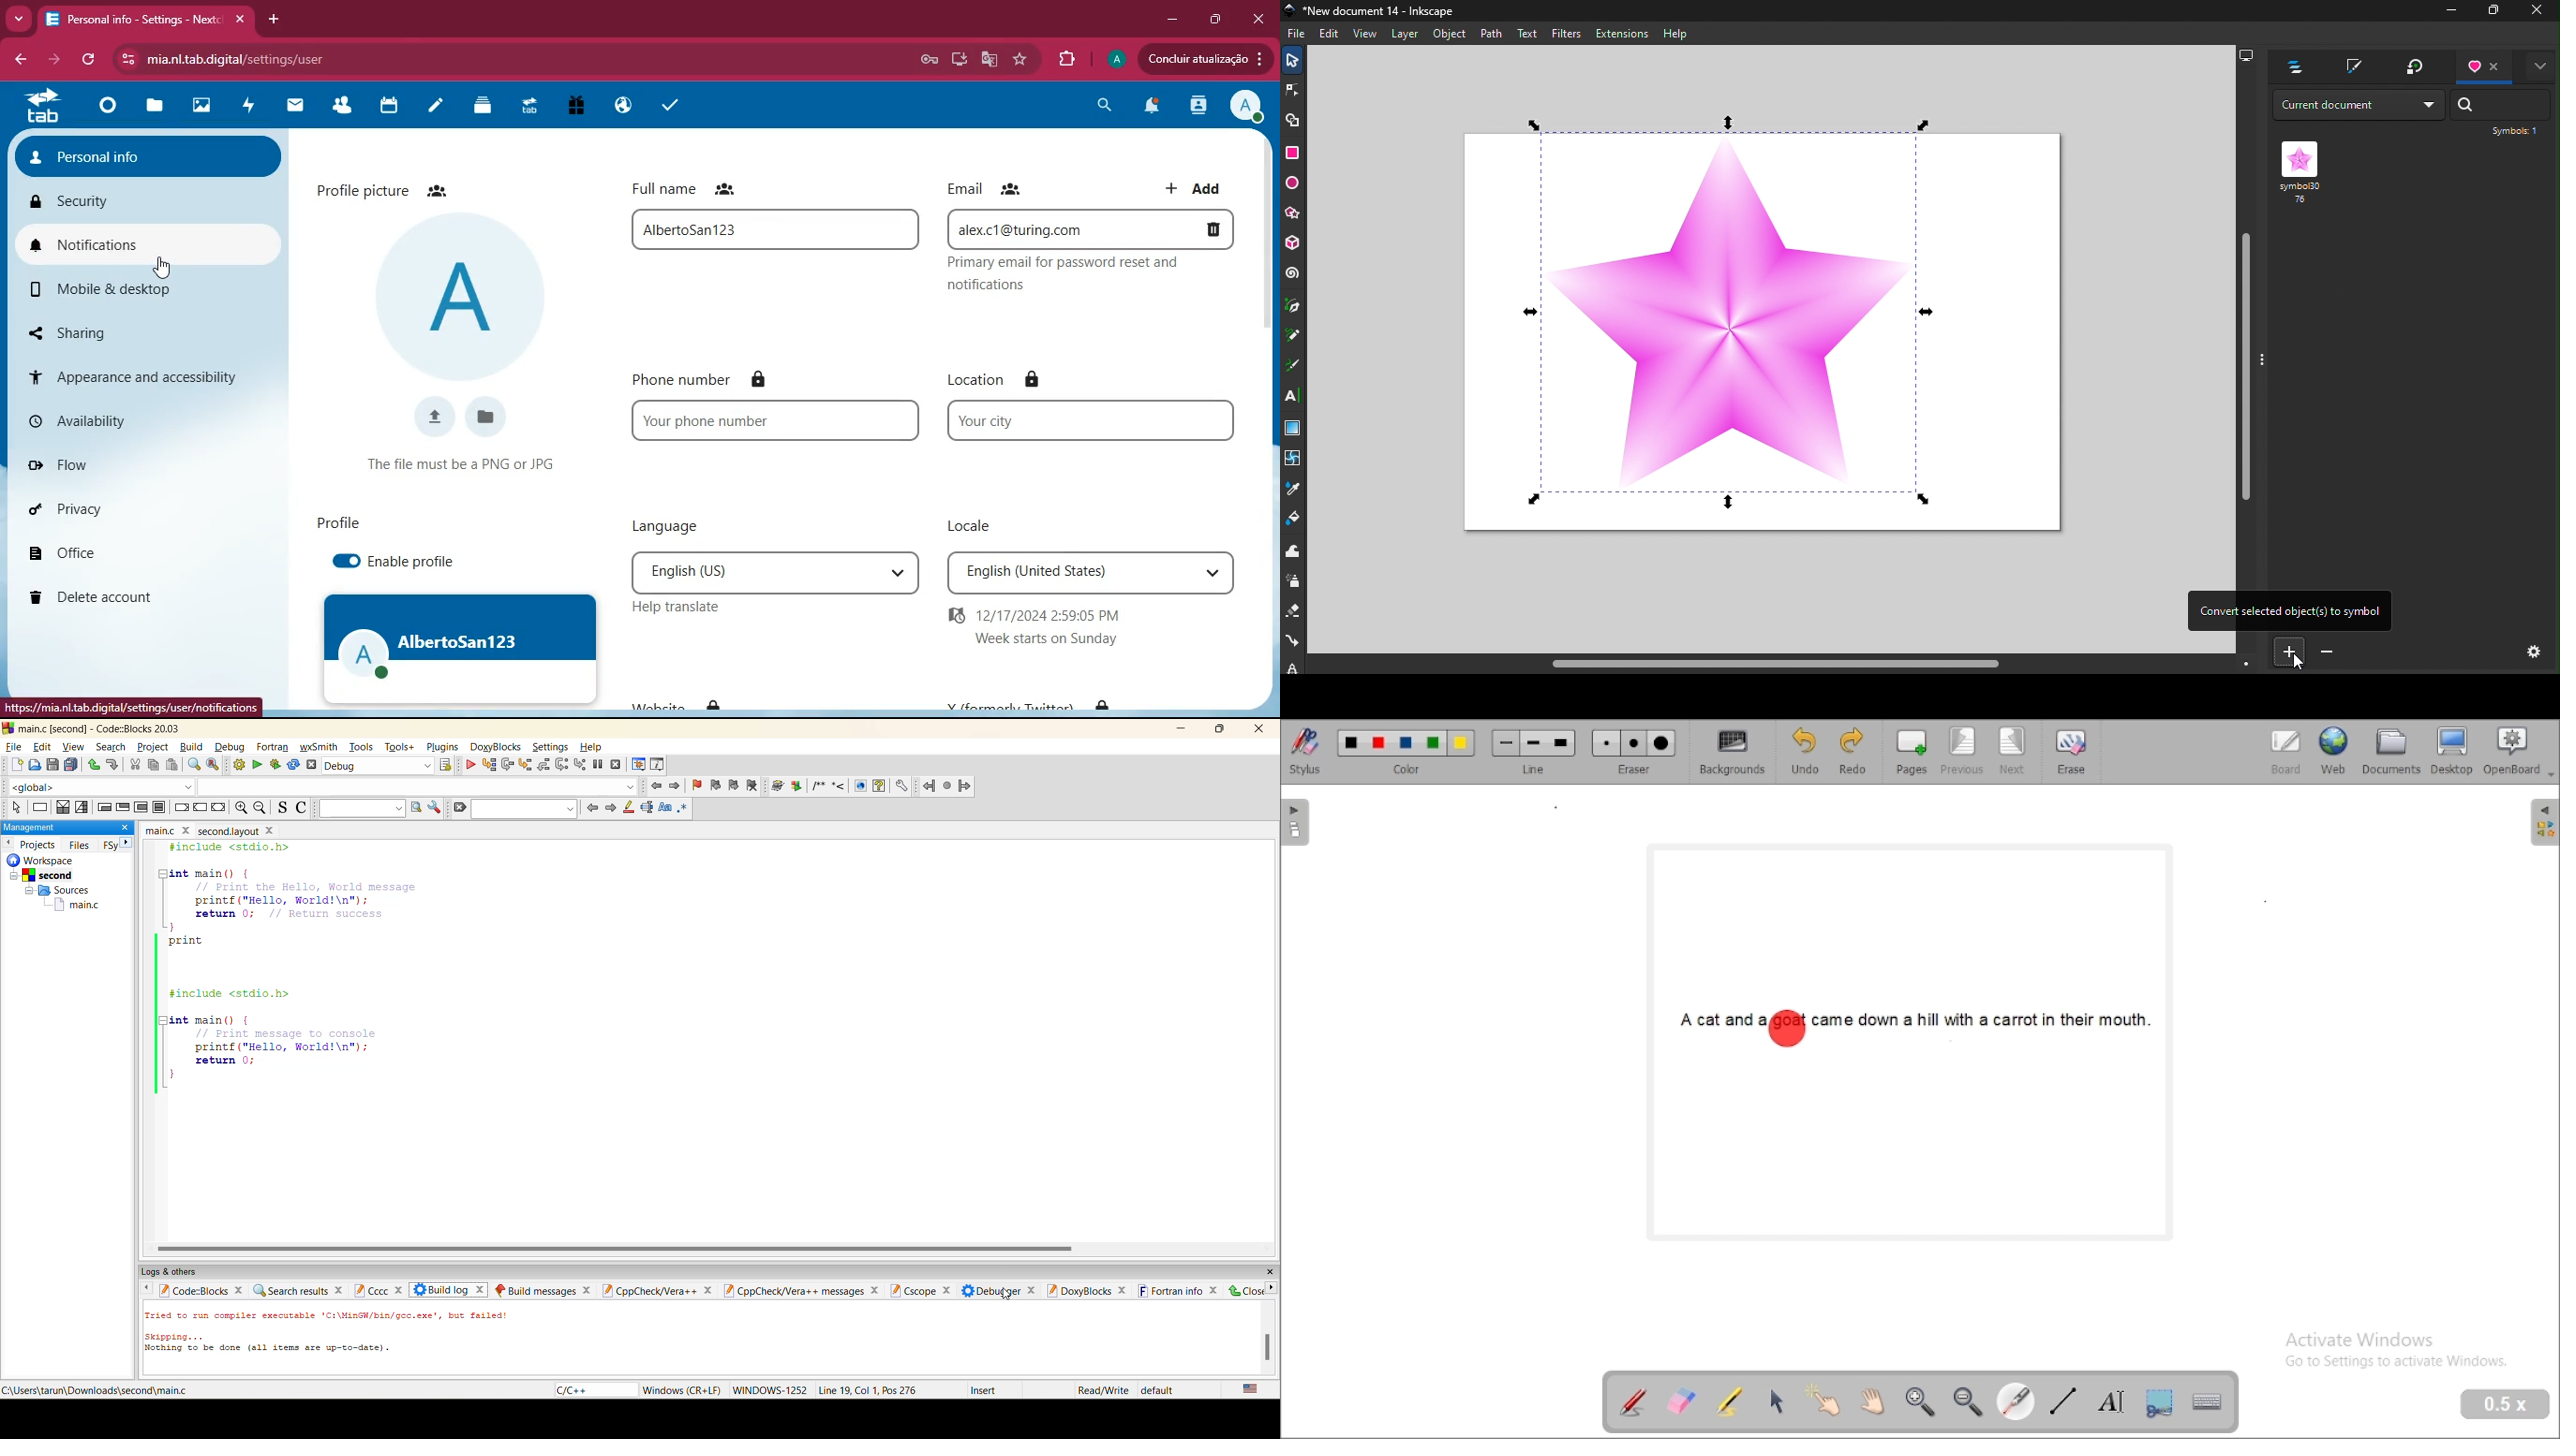  Describe the element at coordinates (1674, 35) in the screenshot. I see `Help` at that location.